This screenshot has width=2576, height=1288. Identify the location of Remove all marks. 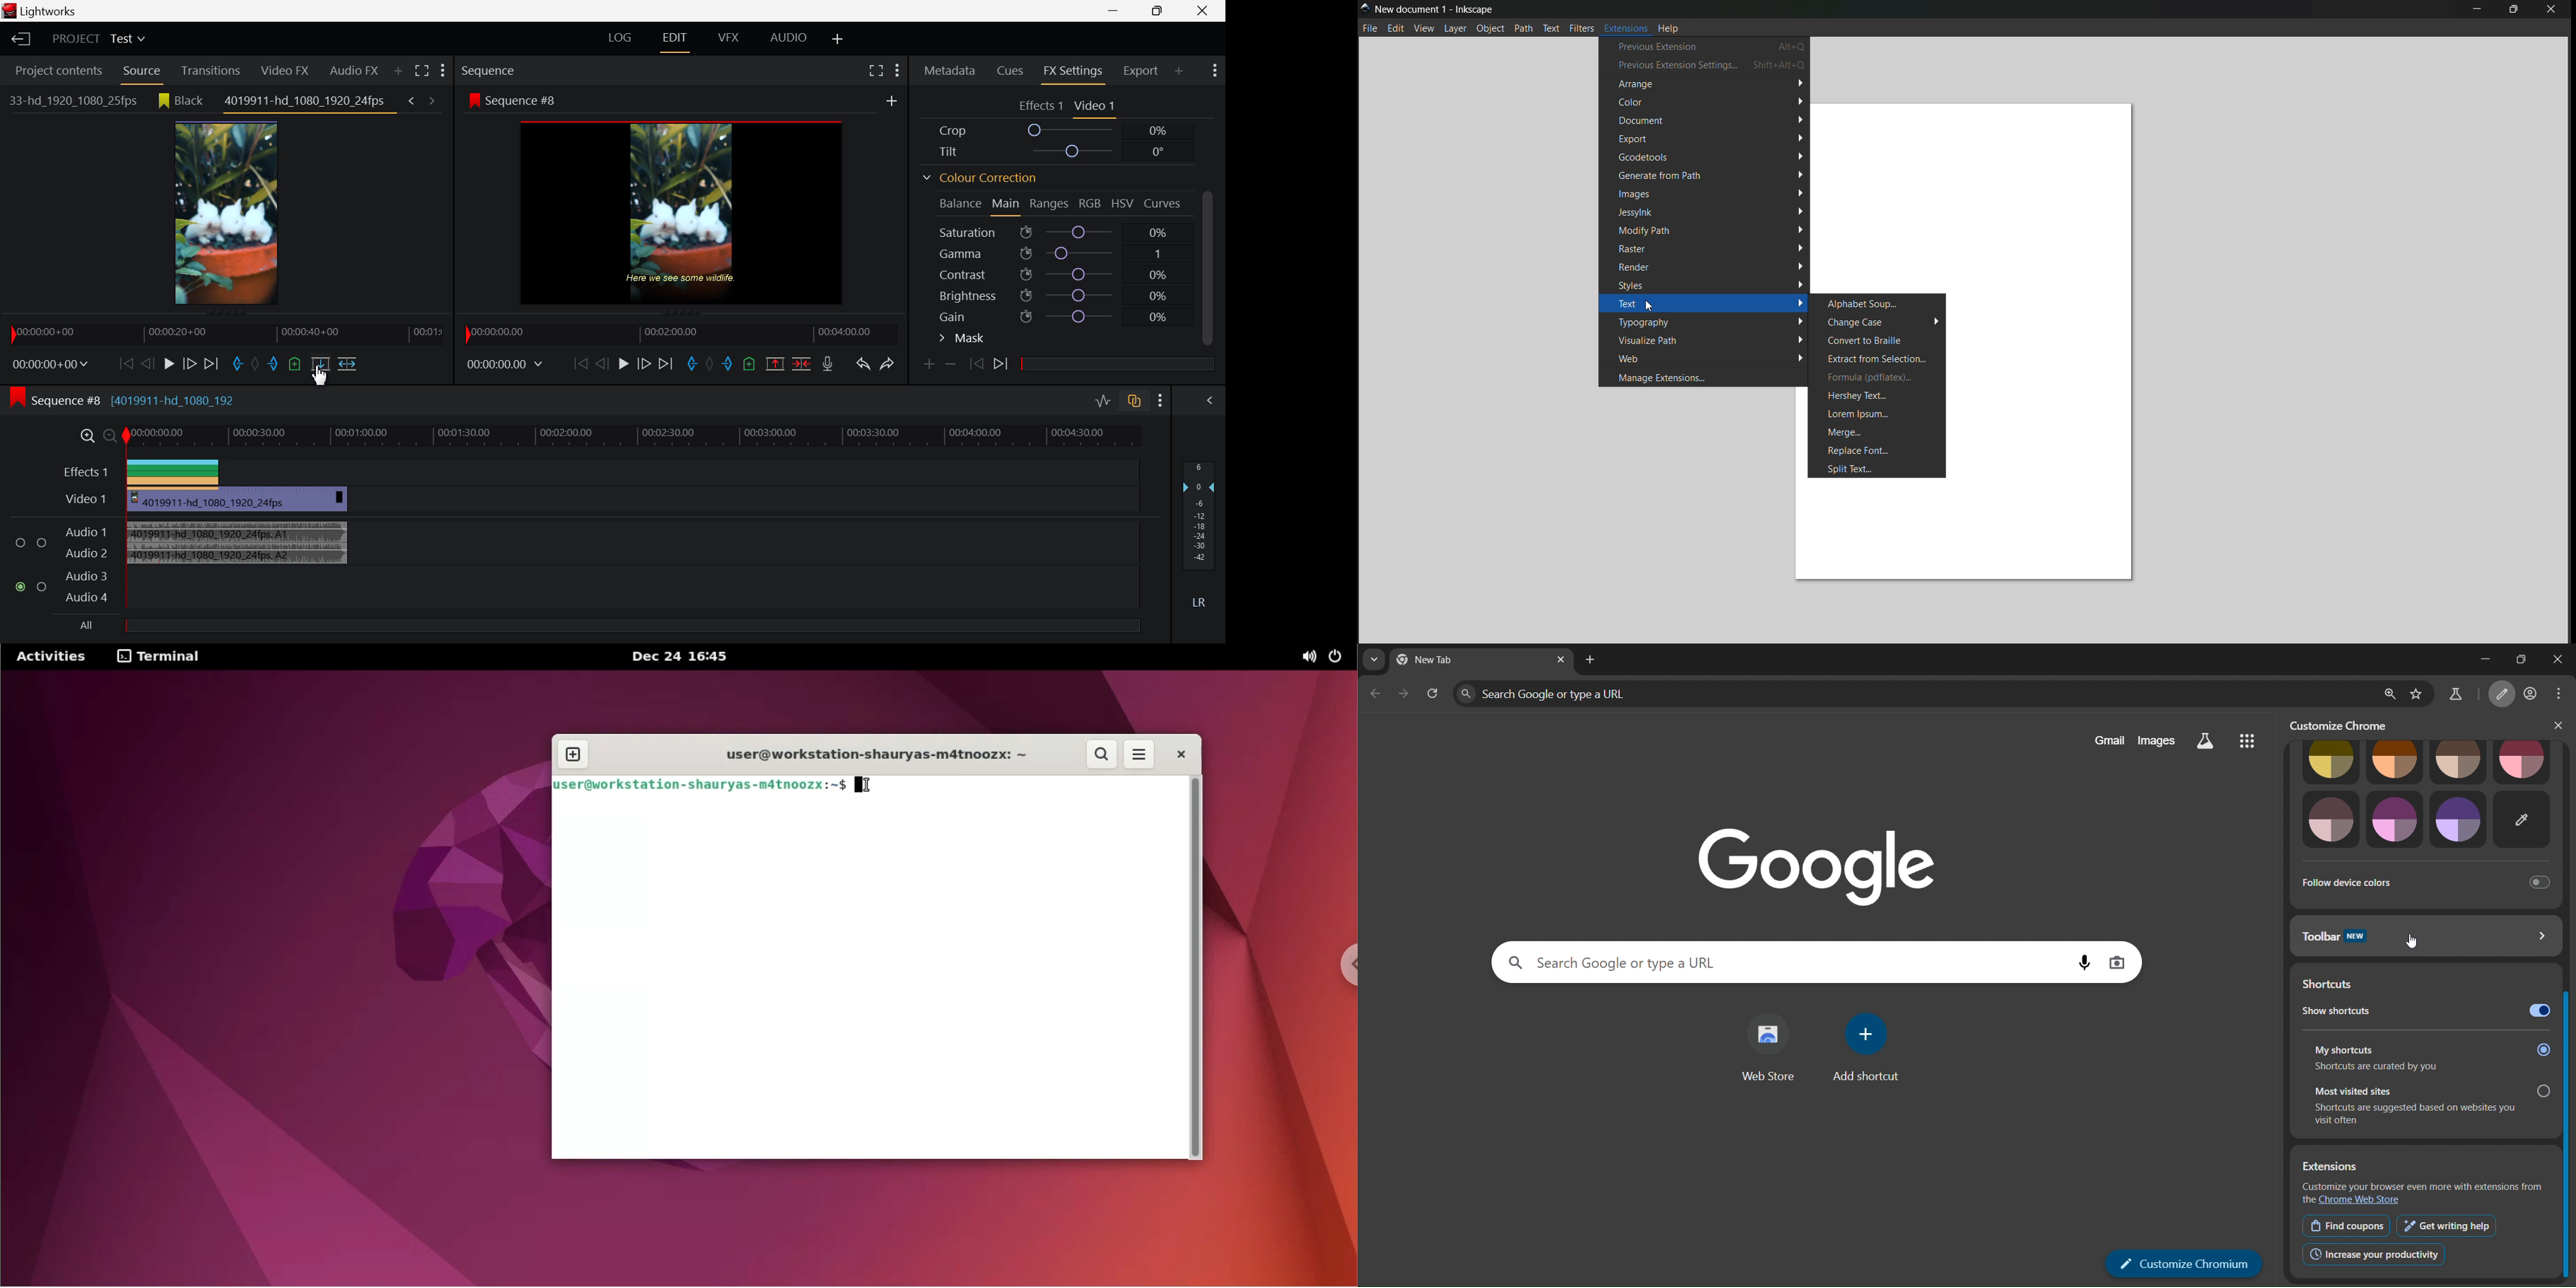
(709, 365).